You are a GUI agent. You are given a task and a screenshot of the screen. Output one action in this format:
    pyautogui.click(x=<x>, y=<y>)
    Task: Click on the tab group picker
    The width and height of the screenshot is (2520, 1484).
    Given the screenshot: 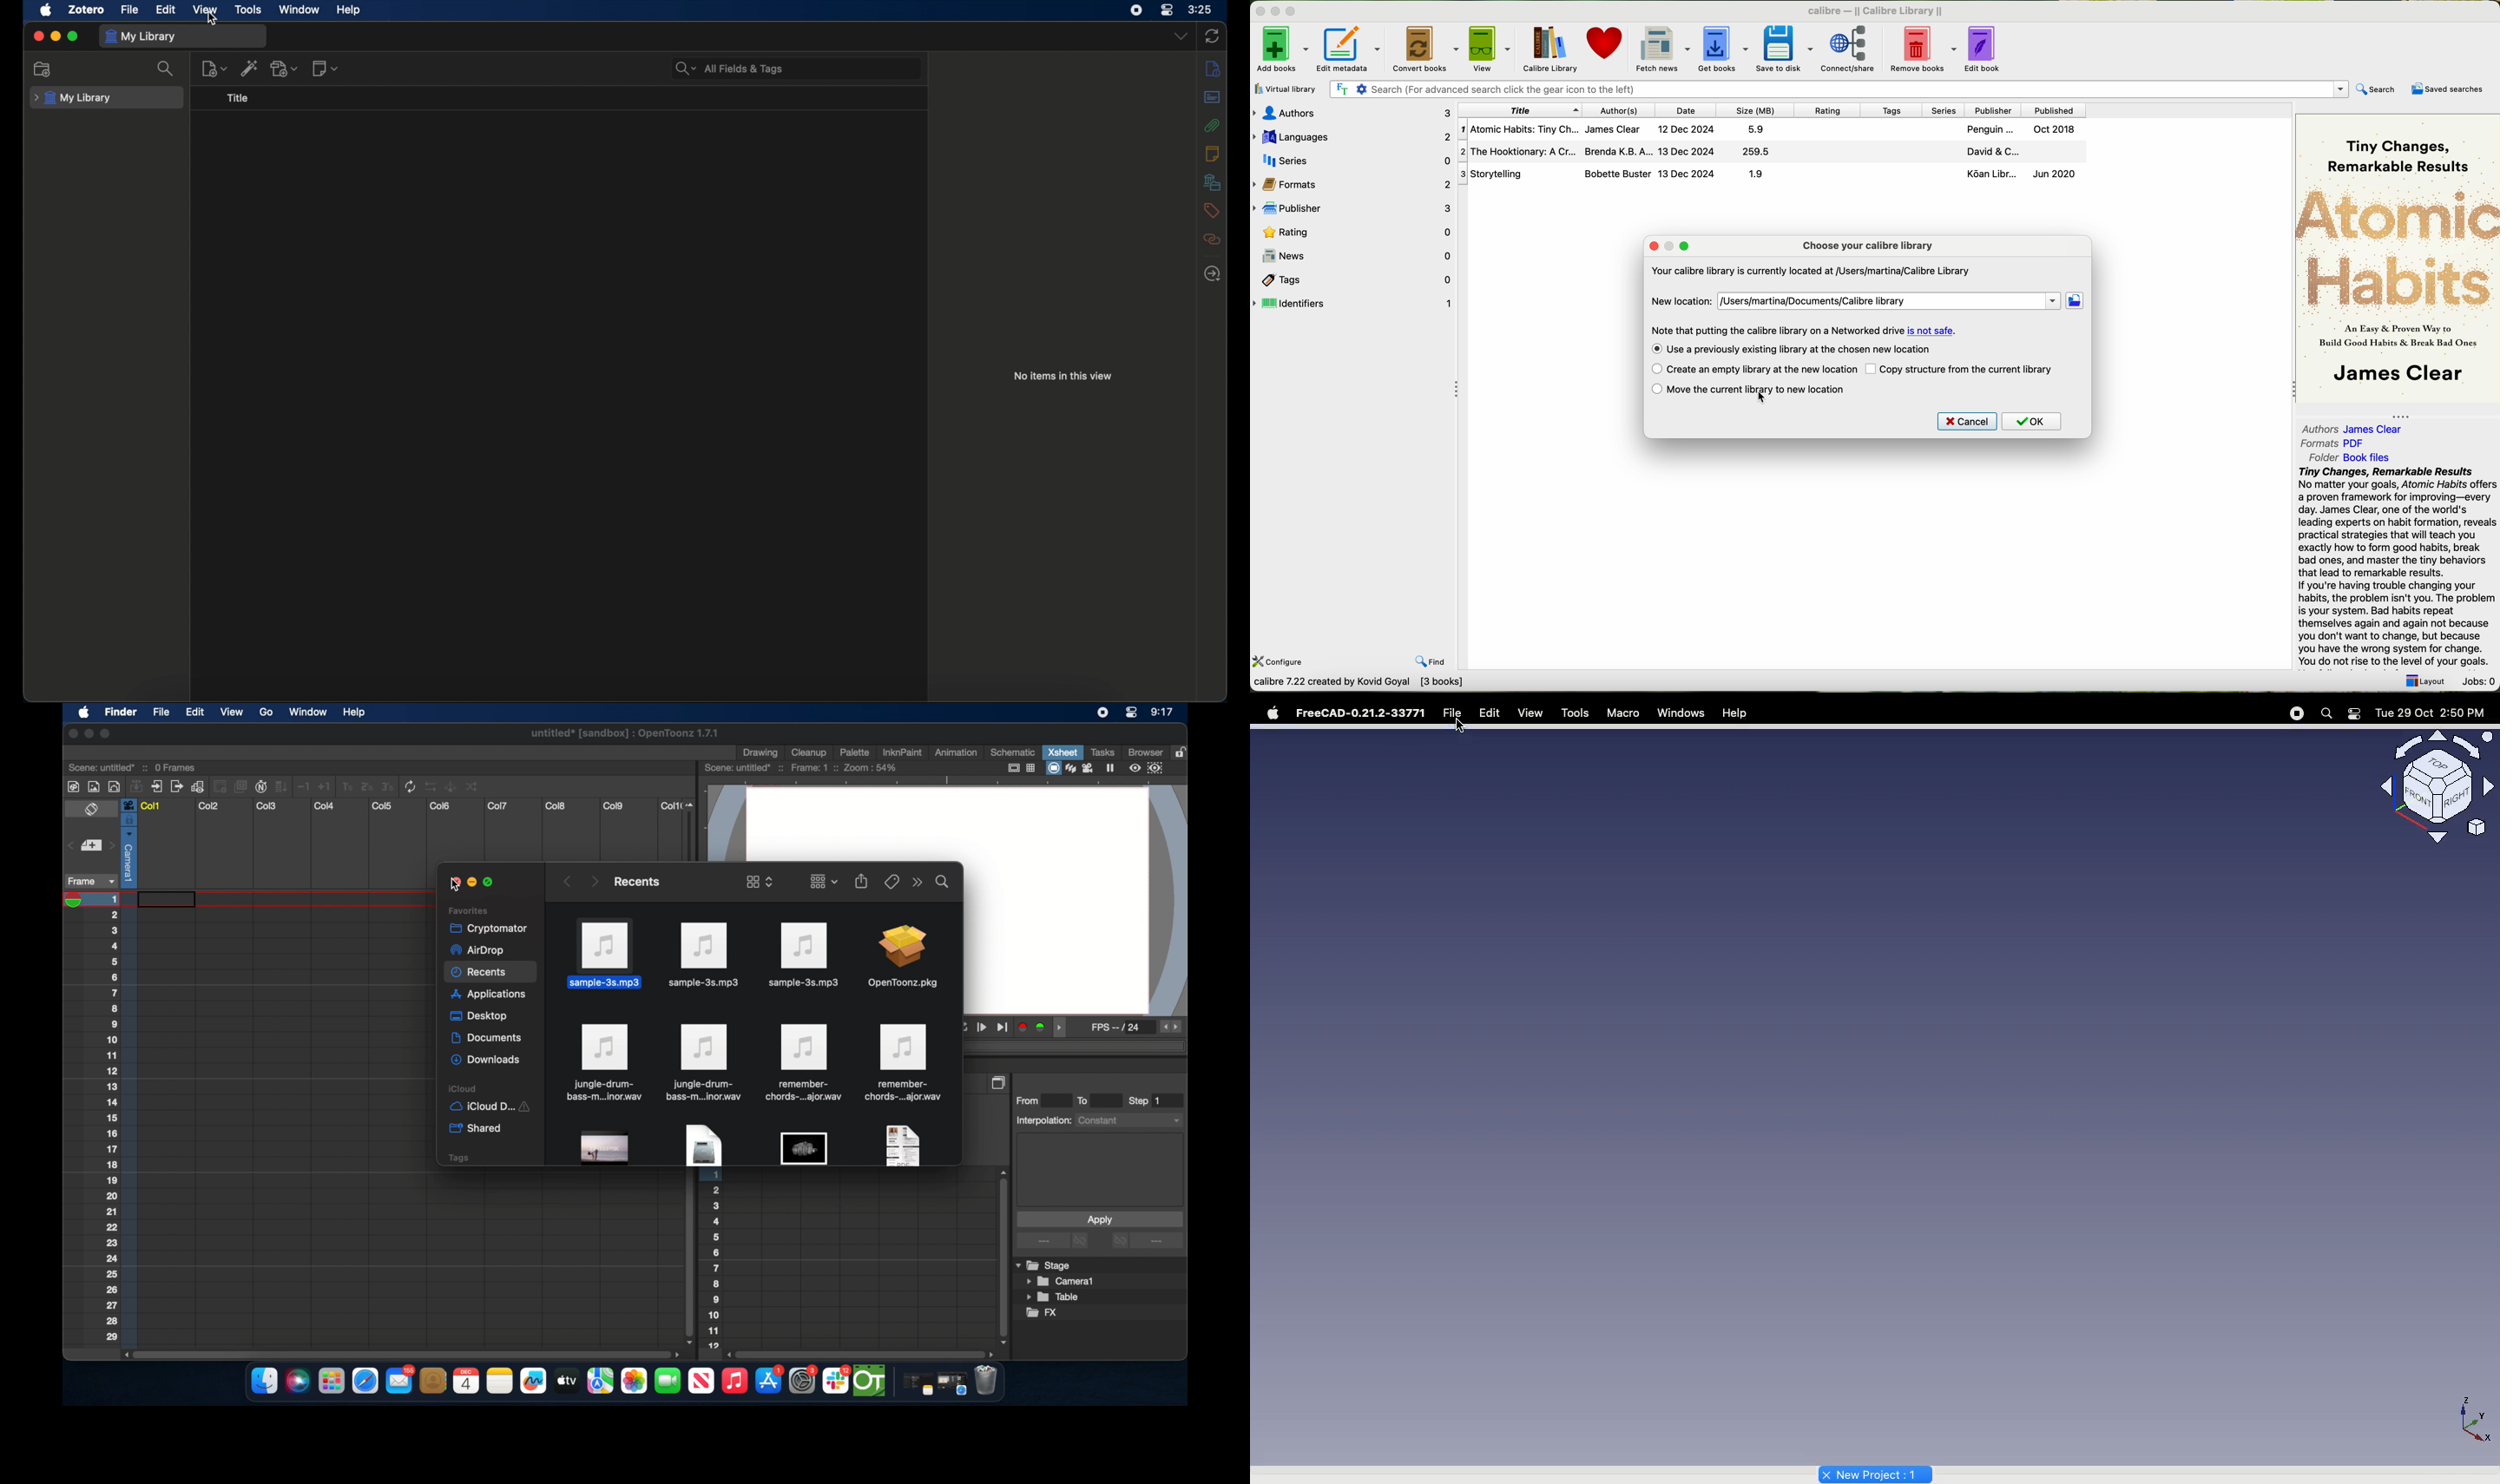 What is the action you would take?
    pyautogui.click(x=824, y=881)
    